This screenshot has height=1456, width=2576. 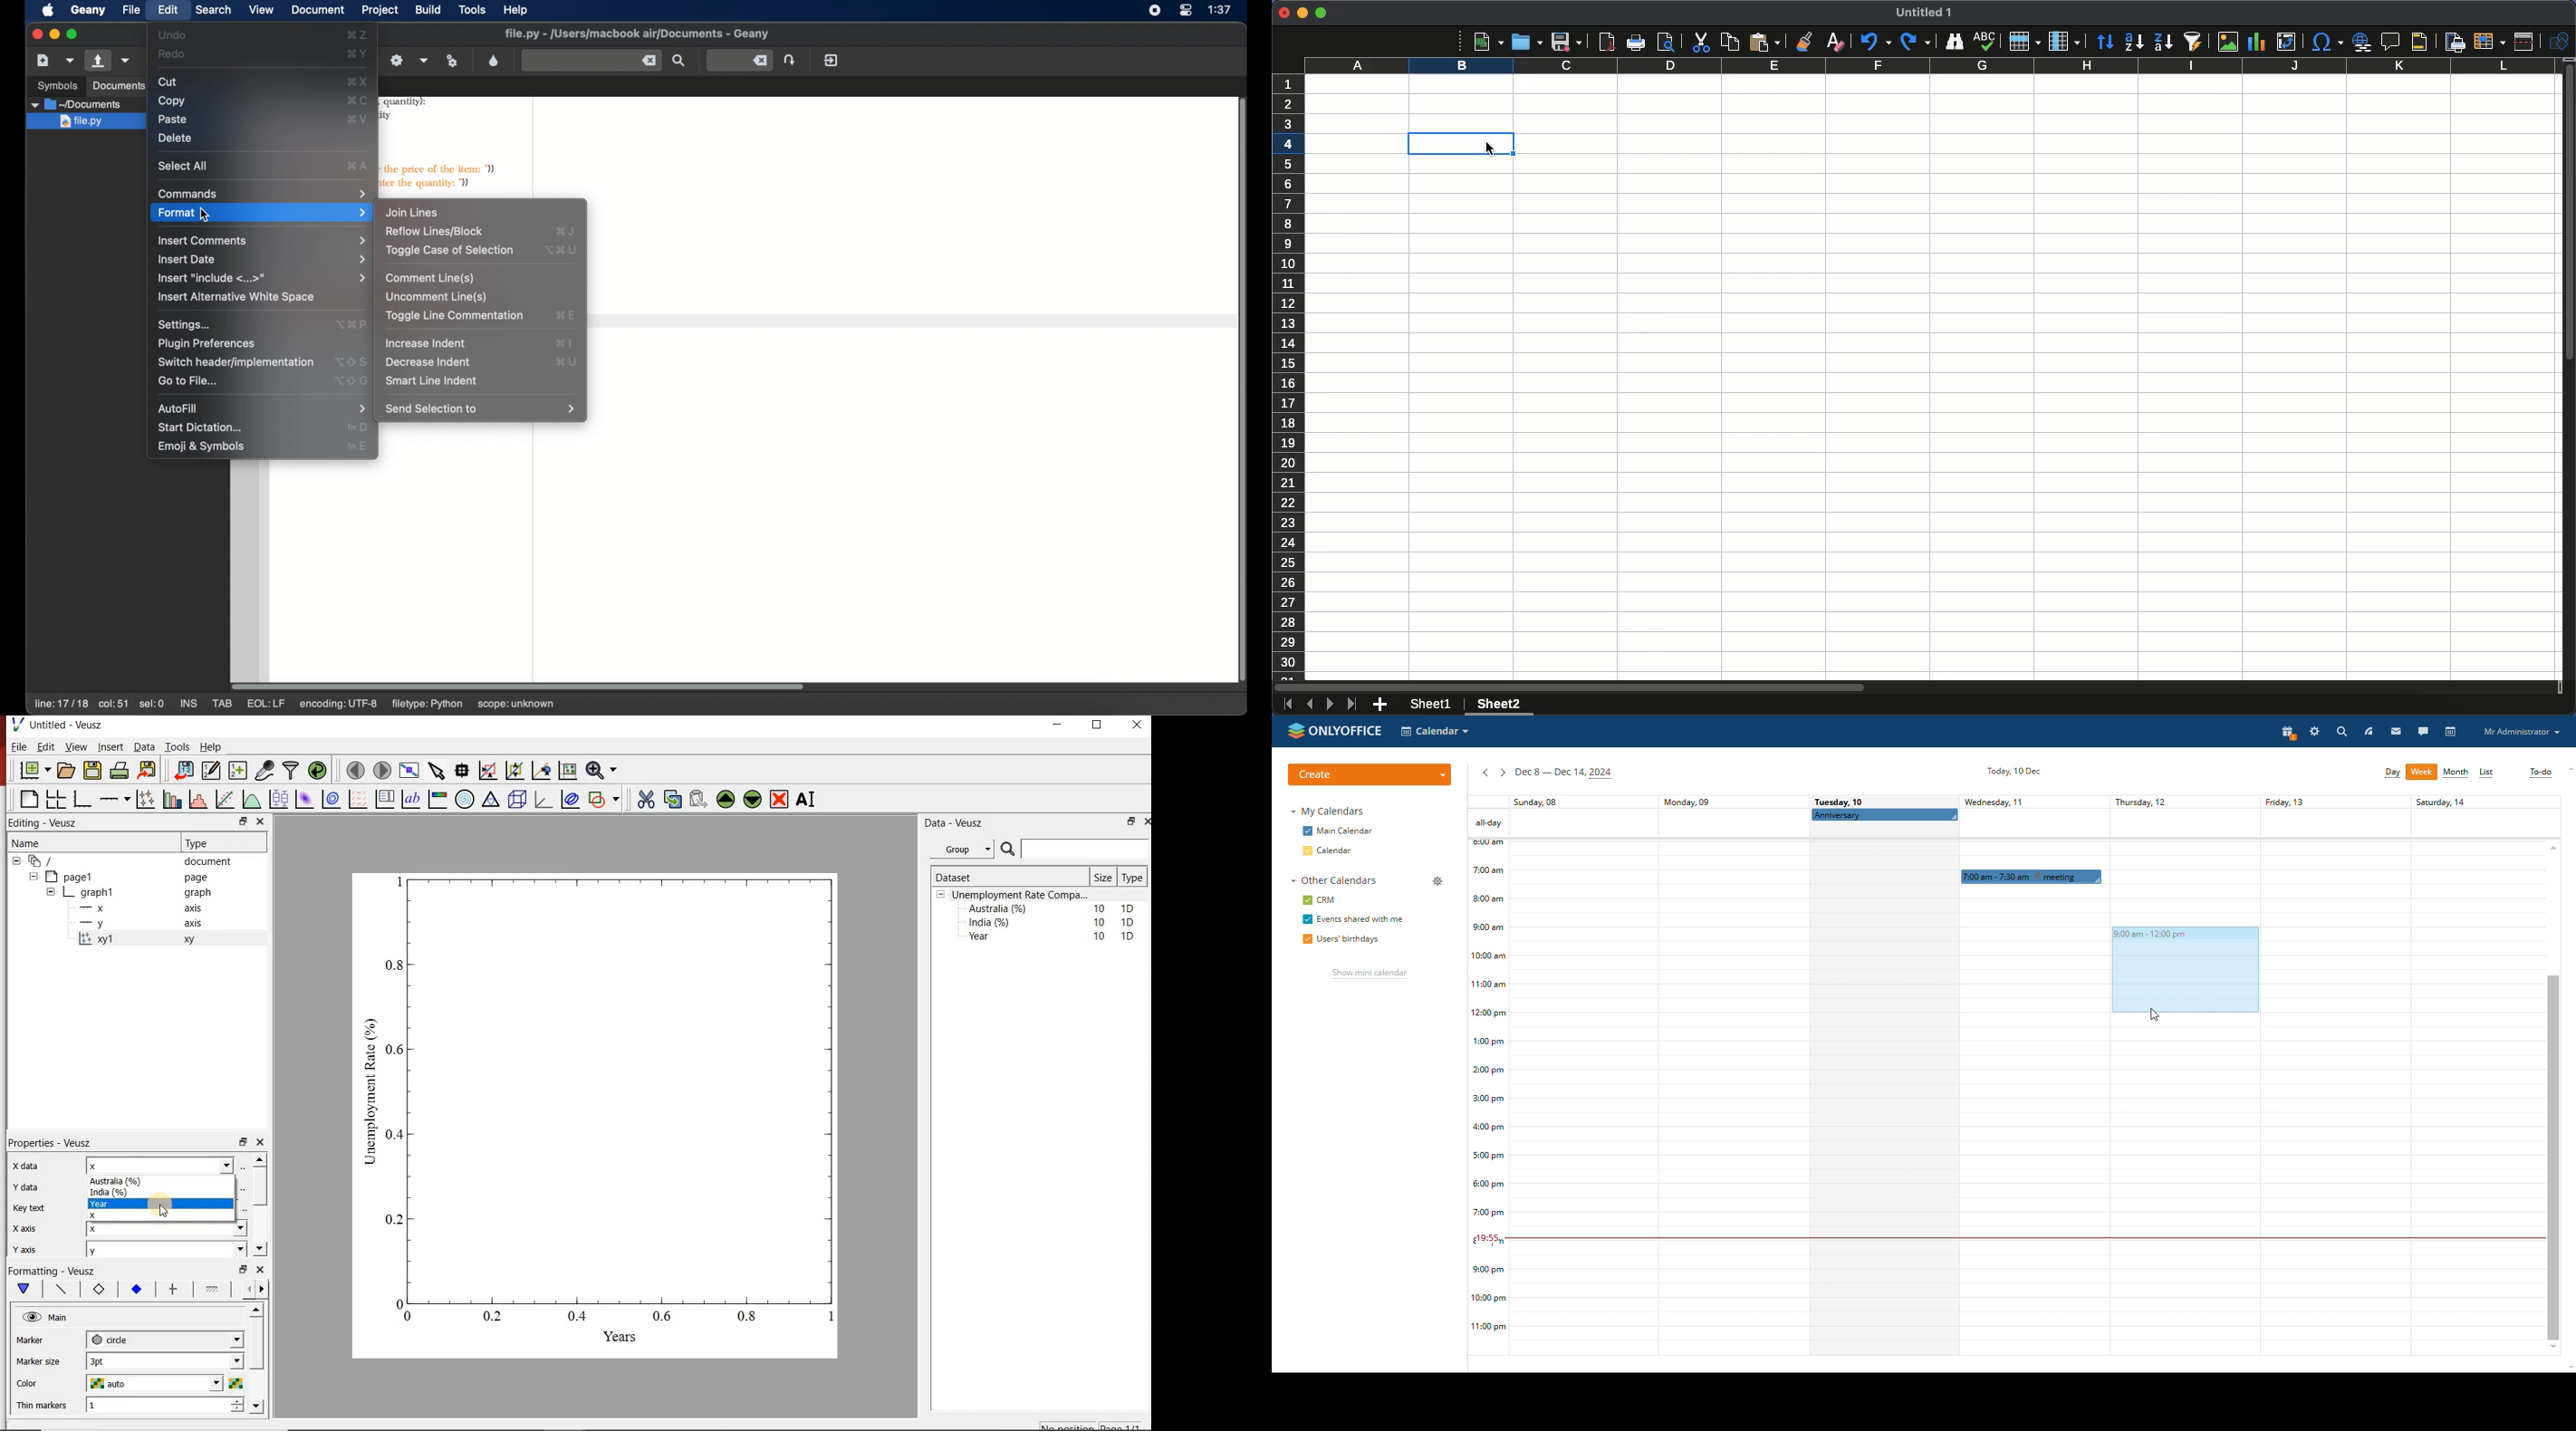 What do you see at coordinates (1331, 705) in the screenshot?
I see `Next sheet` at bounding box center [1331, 705].